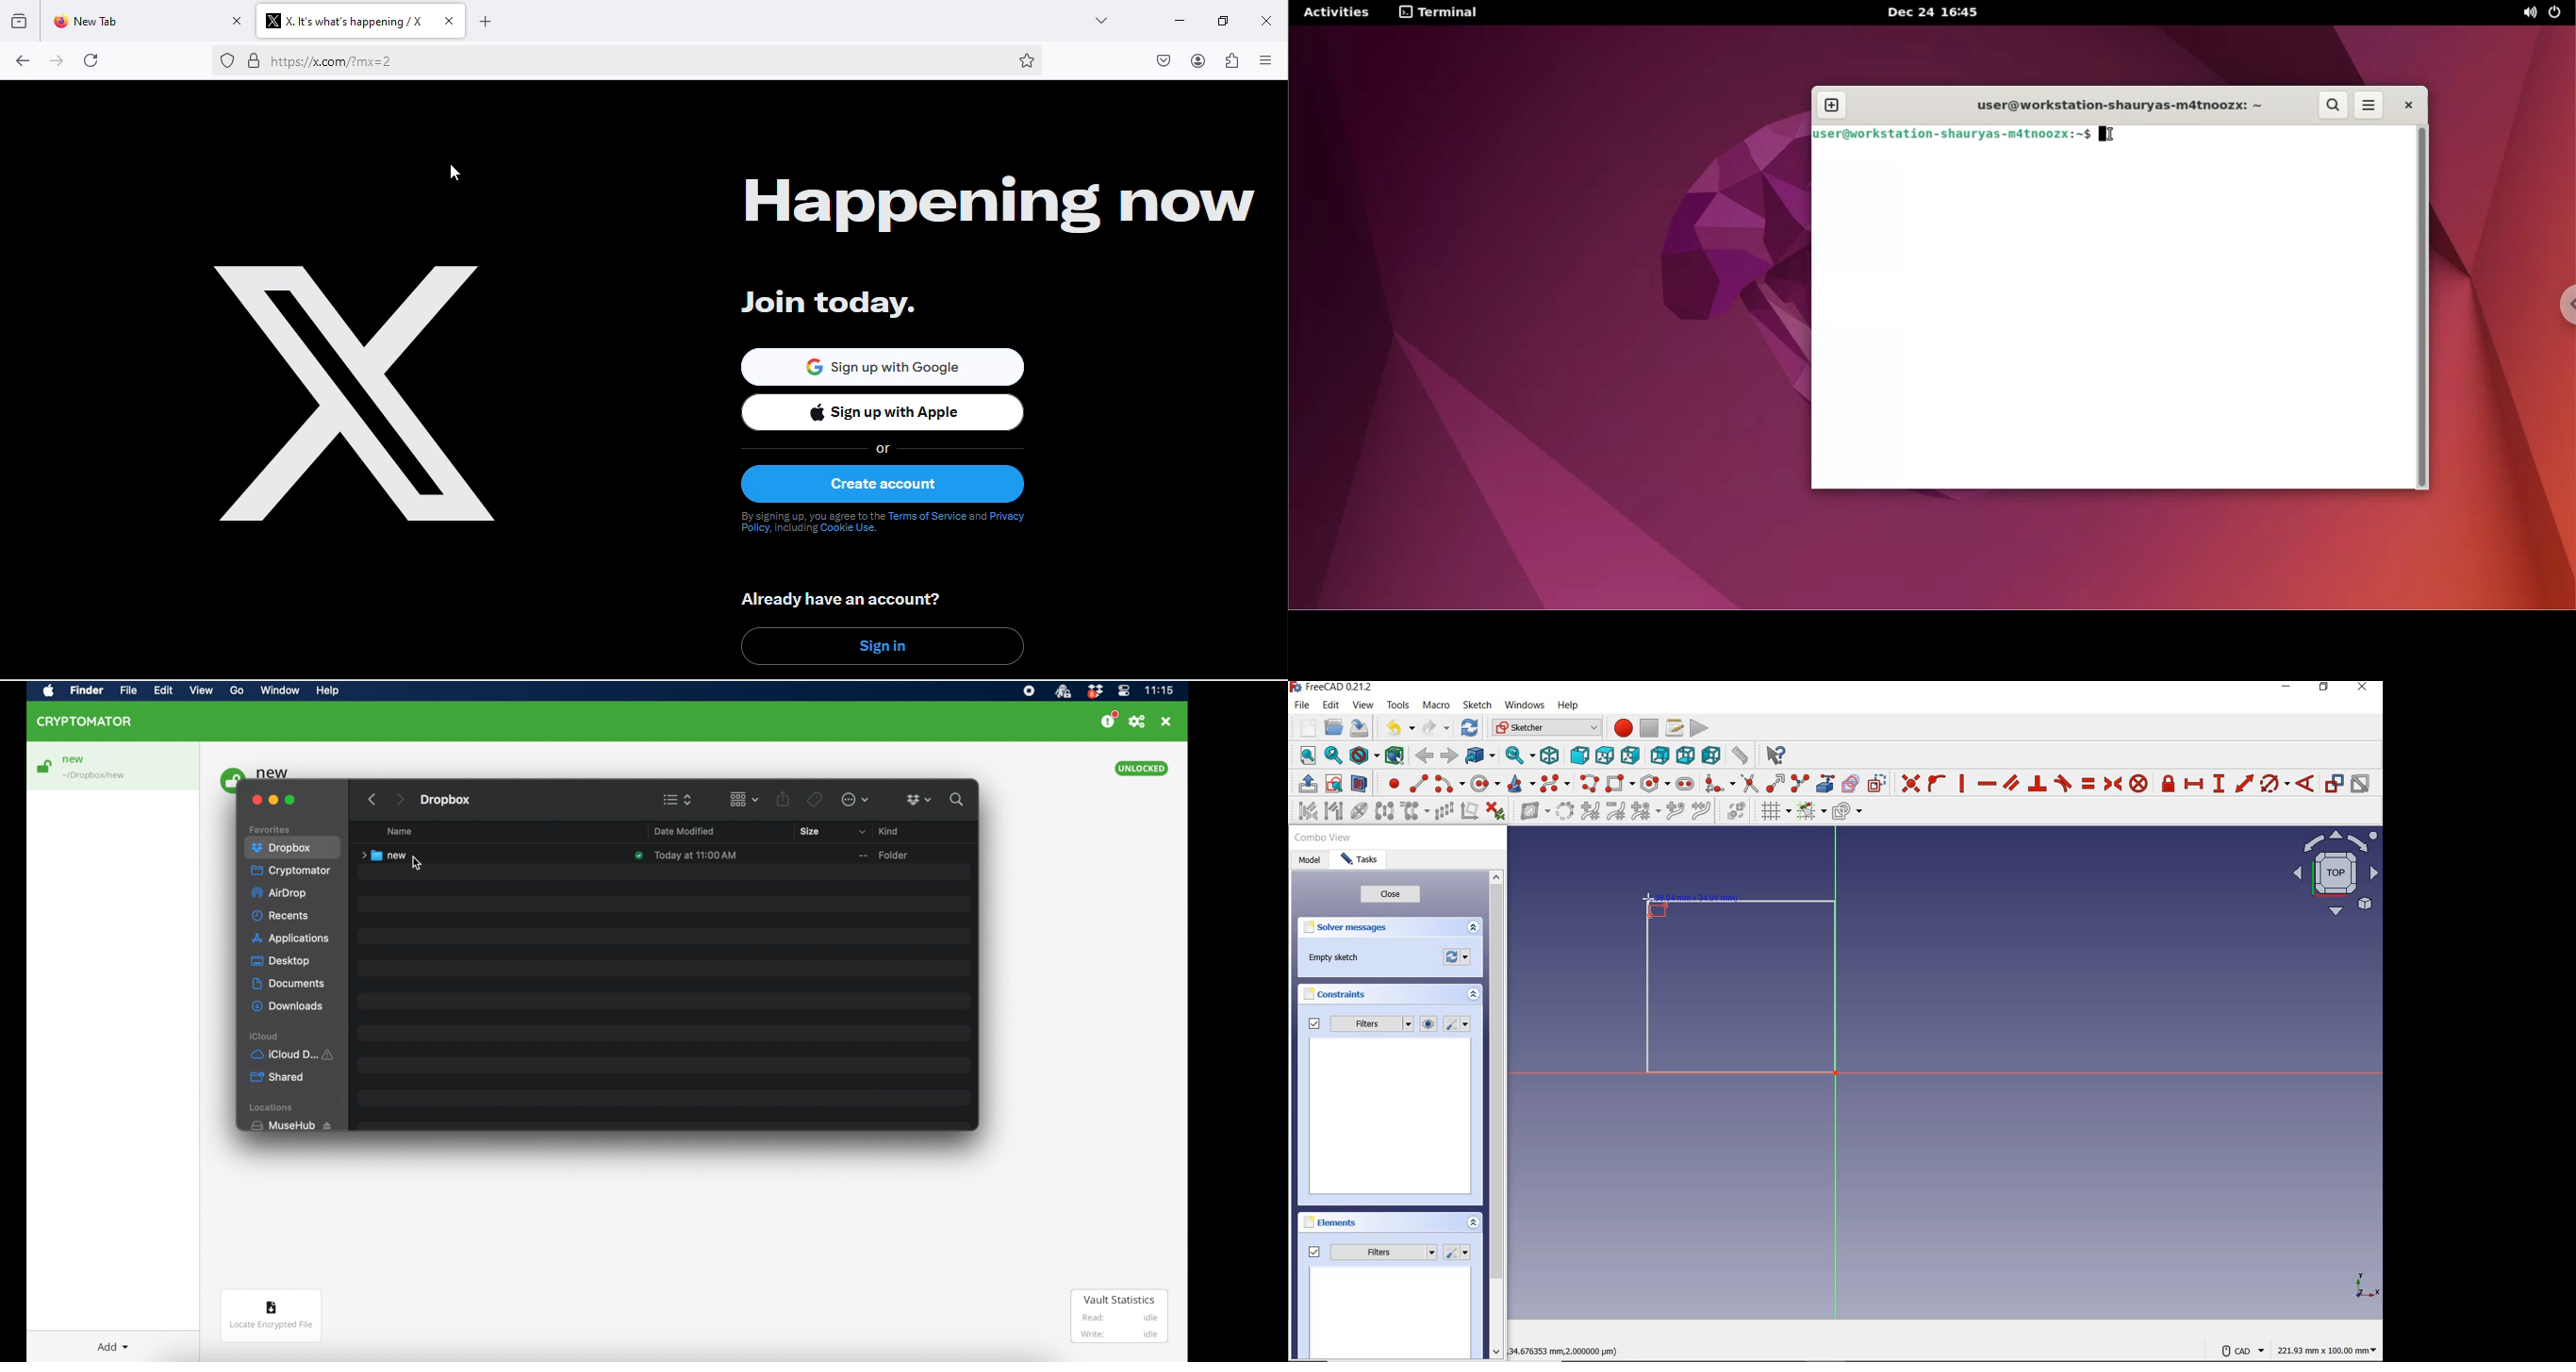  Describe the element at coordinates (1333, 811) in the screenshot. I see `select associated geometry` at that location.